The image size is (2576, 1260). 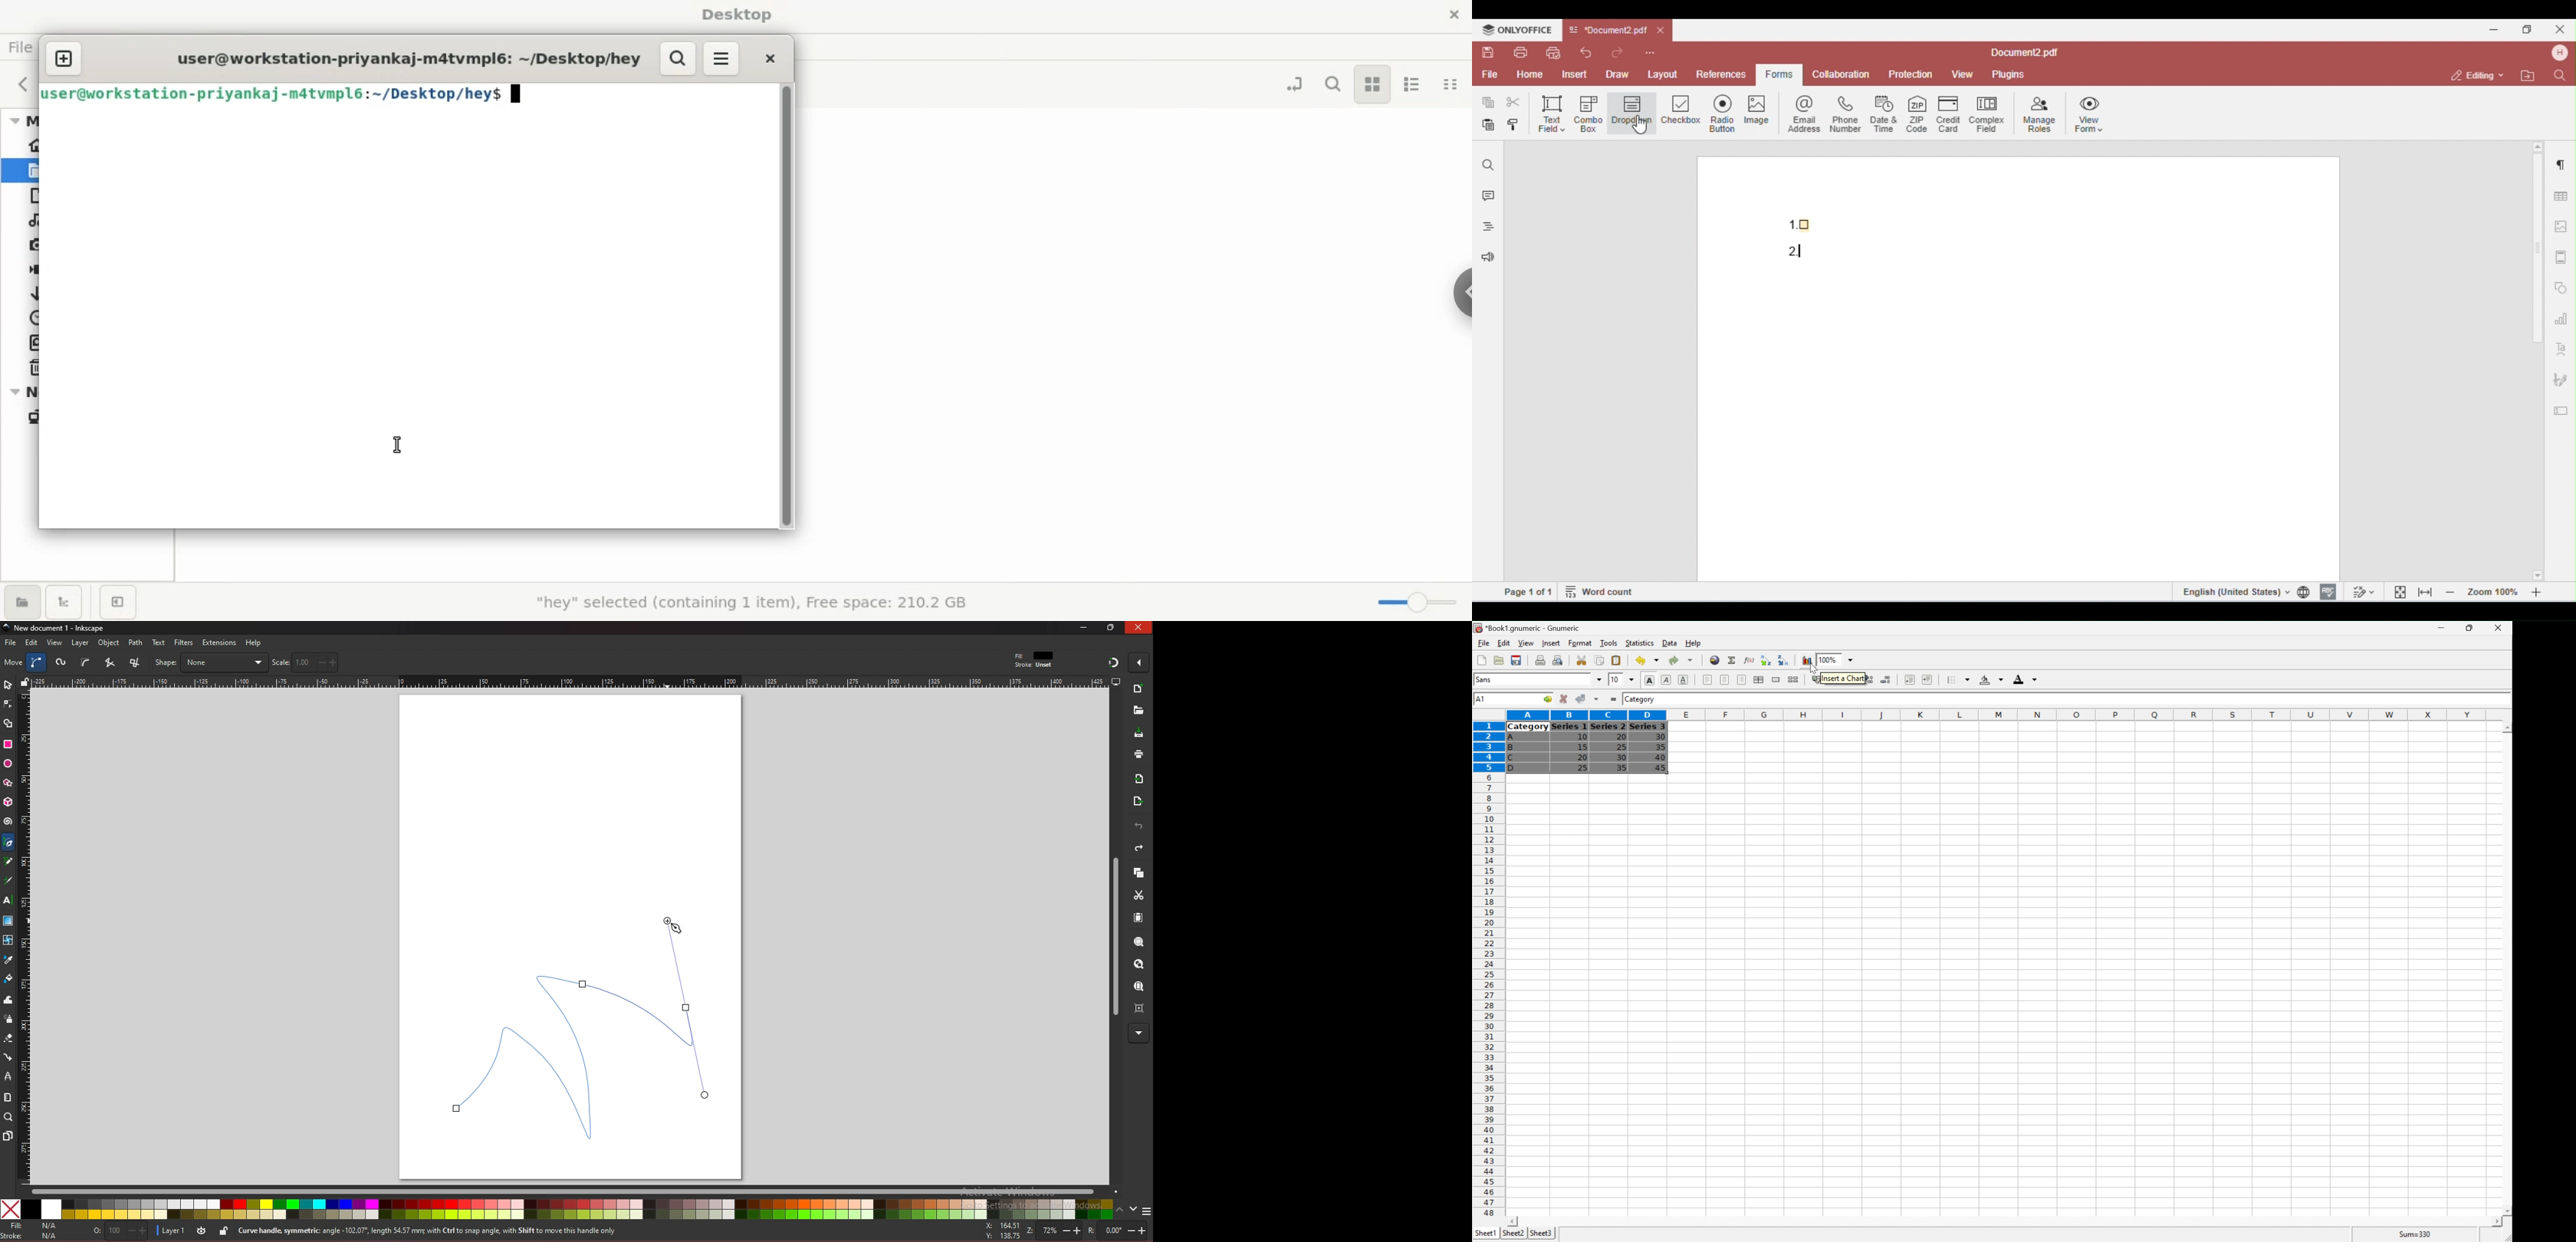 I want to click on File, so click(x=1484, y=643).